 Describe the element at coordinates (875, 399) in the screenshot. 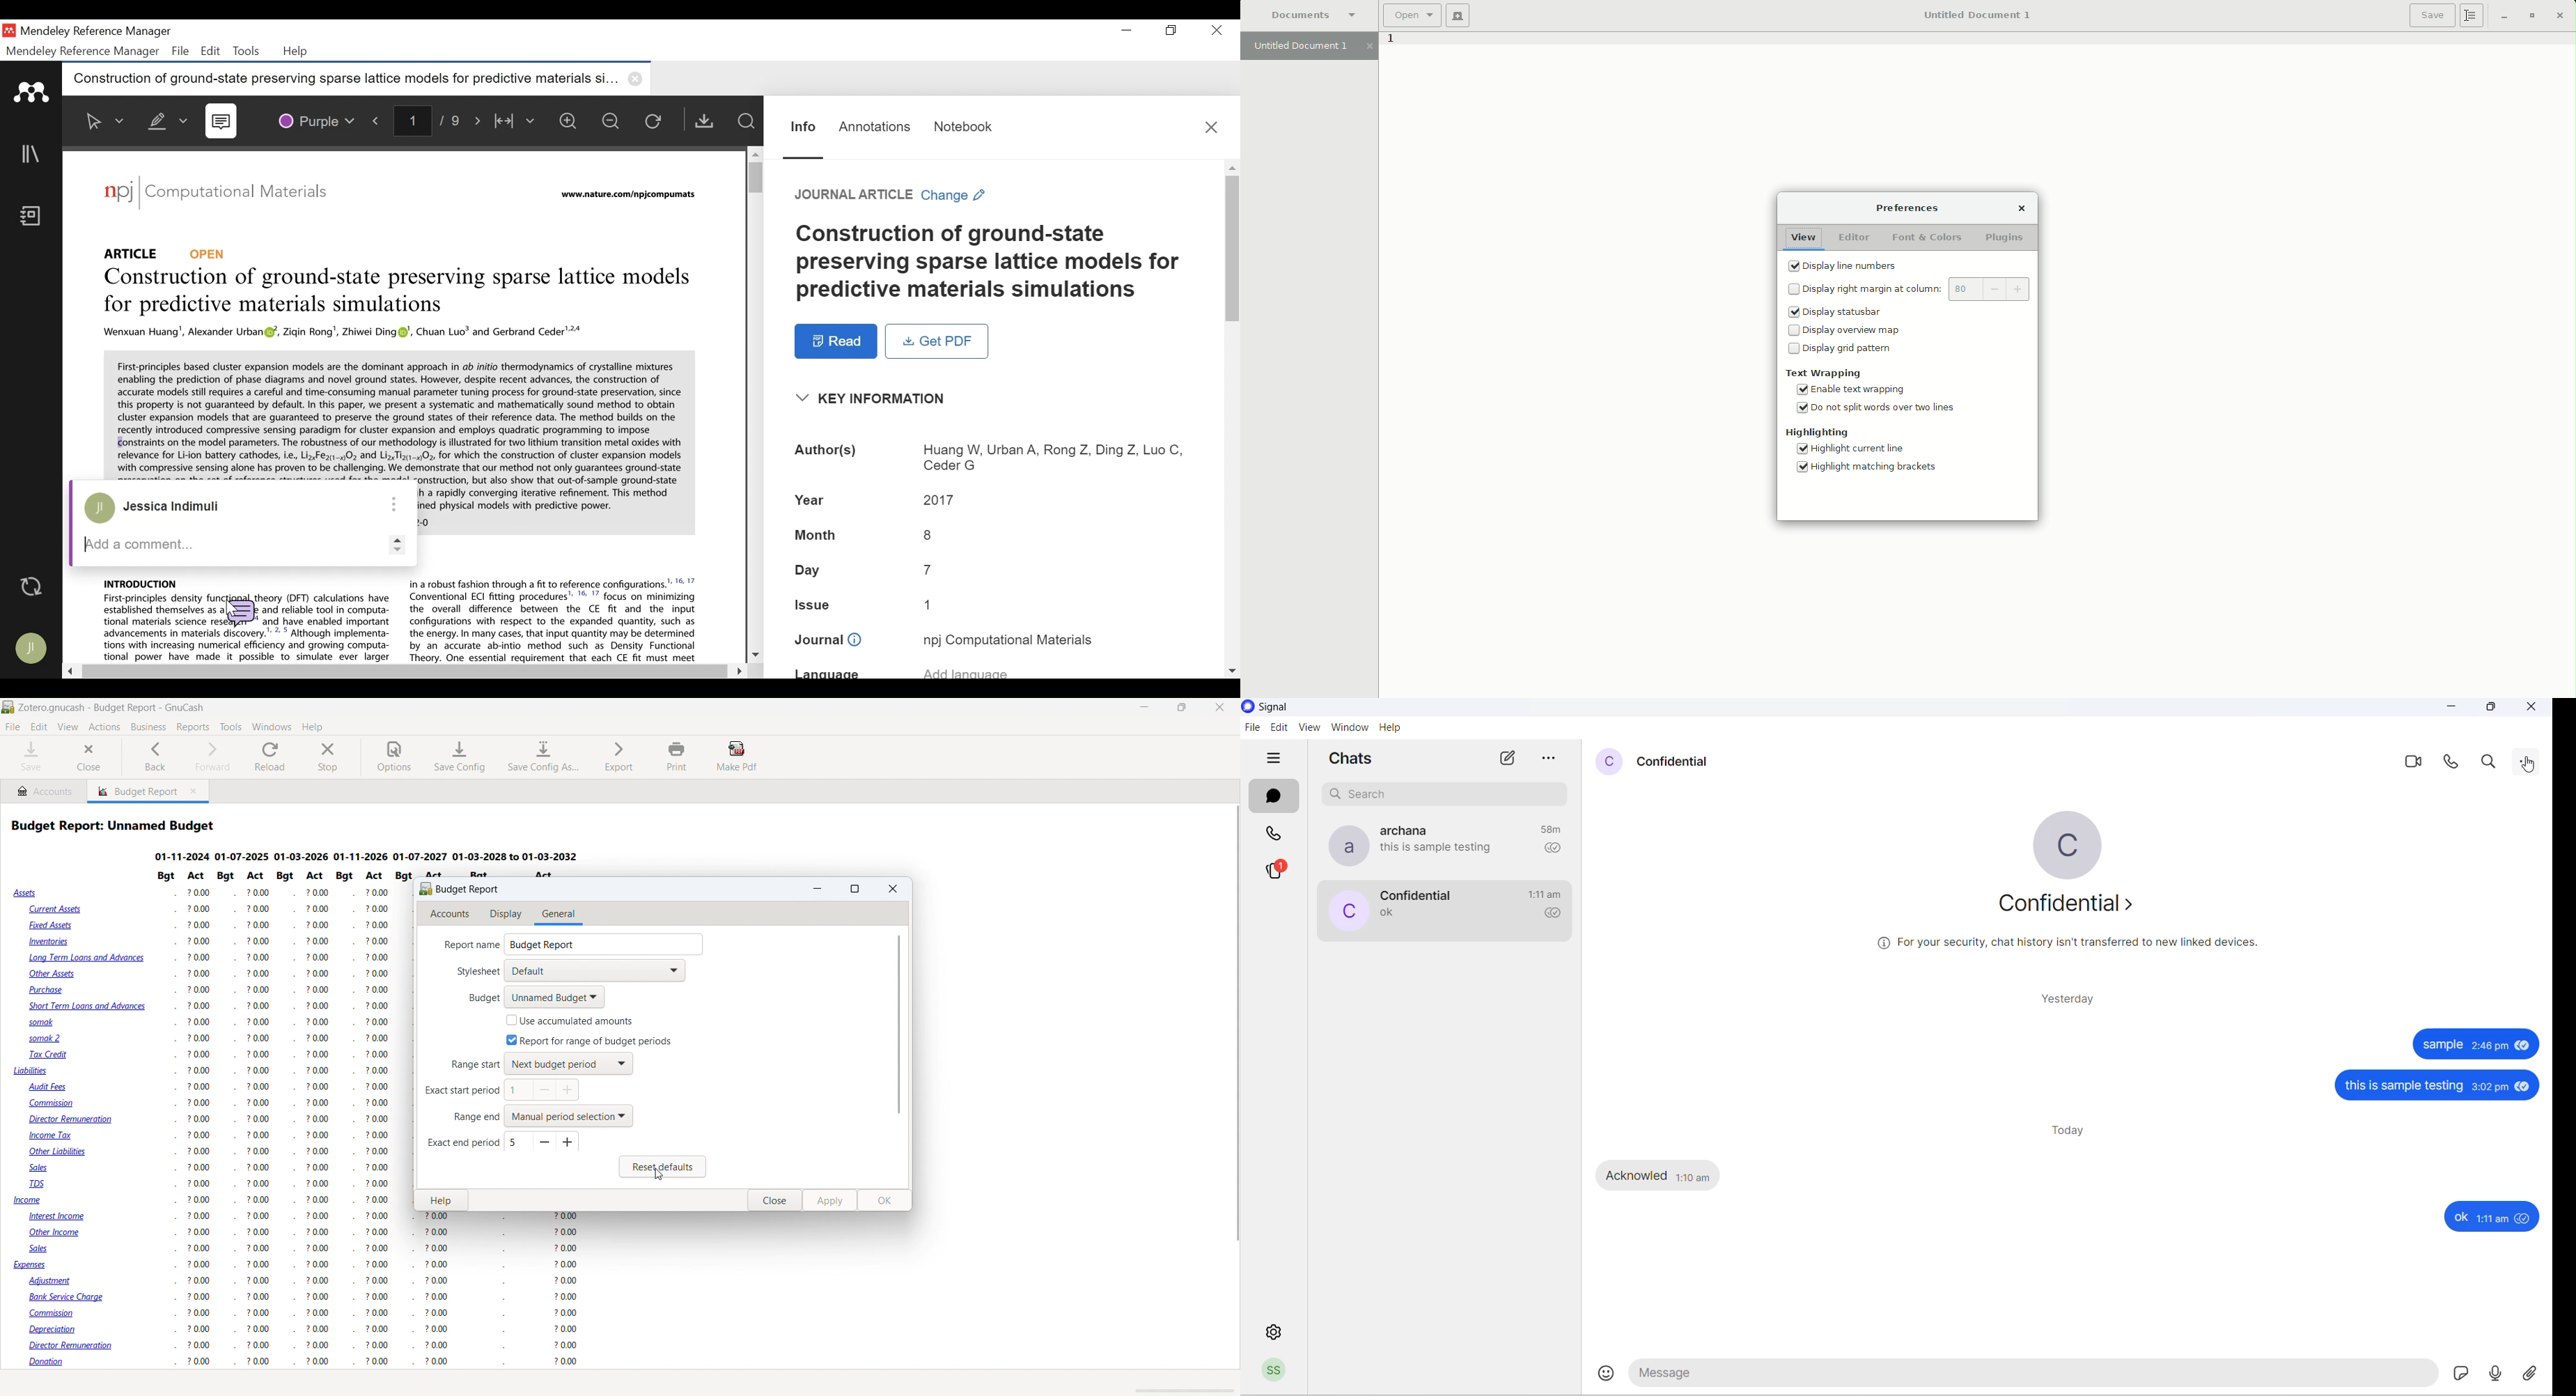

I see `Show/Hide Key Information` at that location.